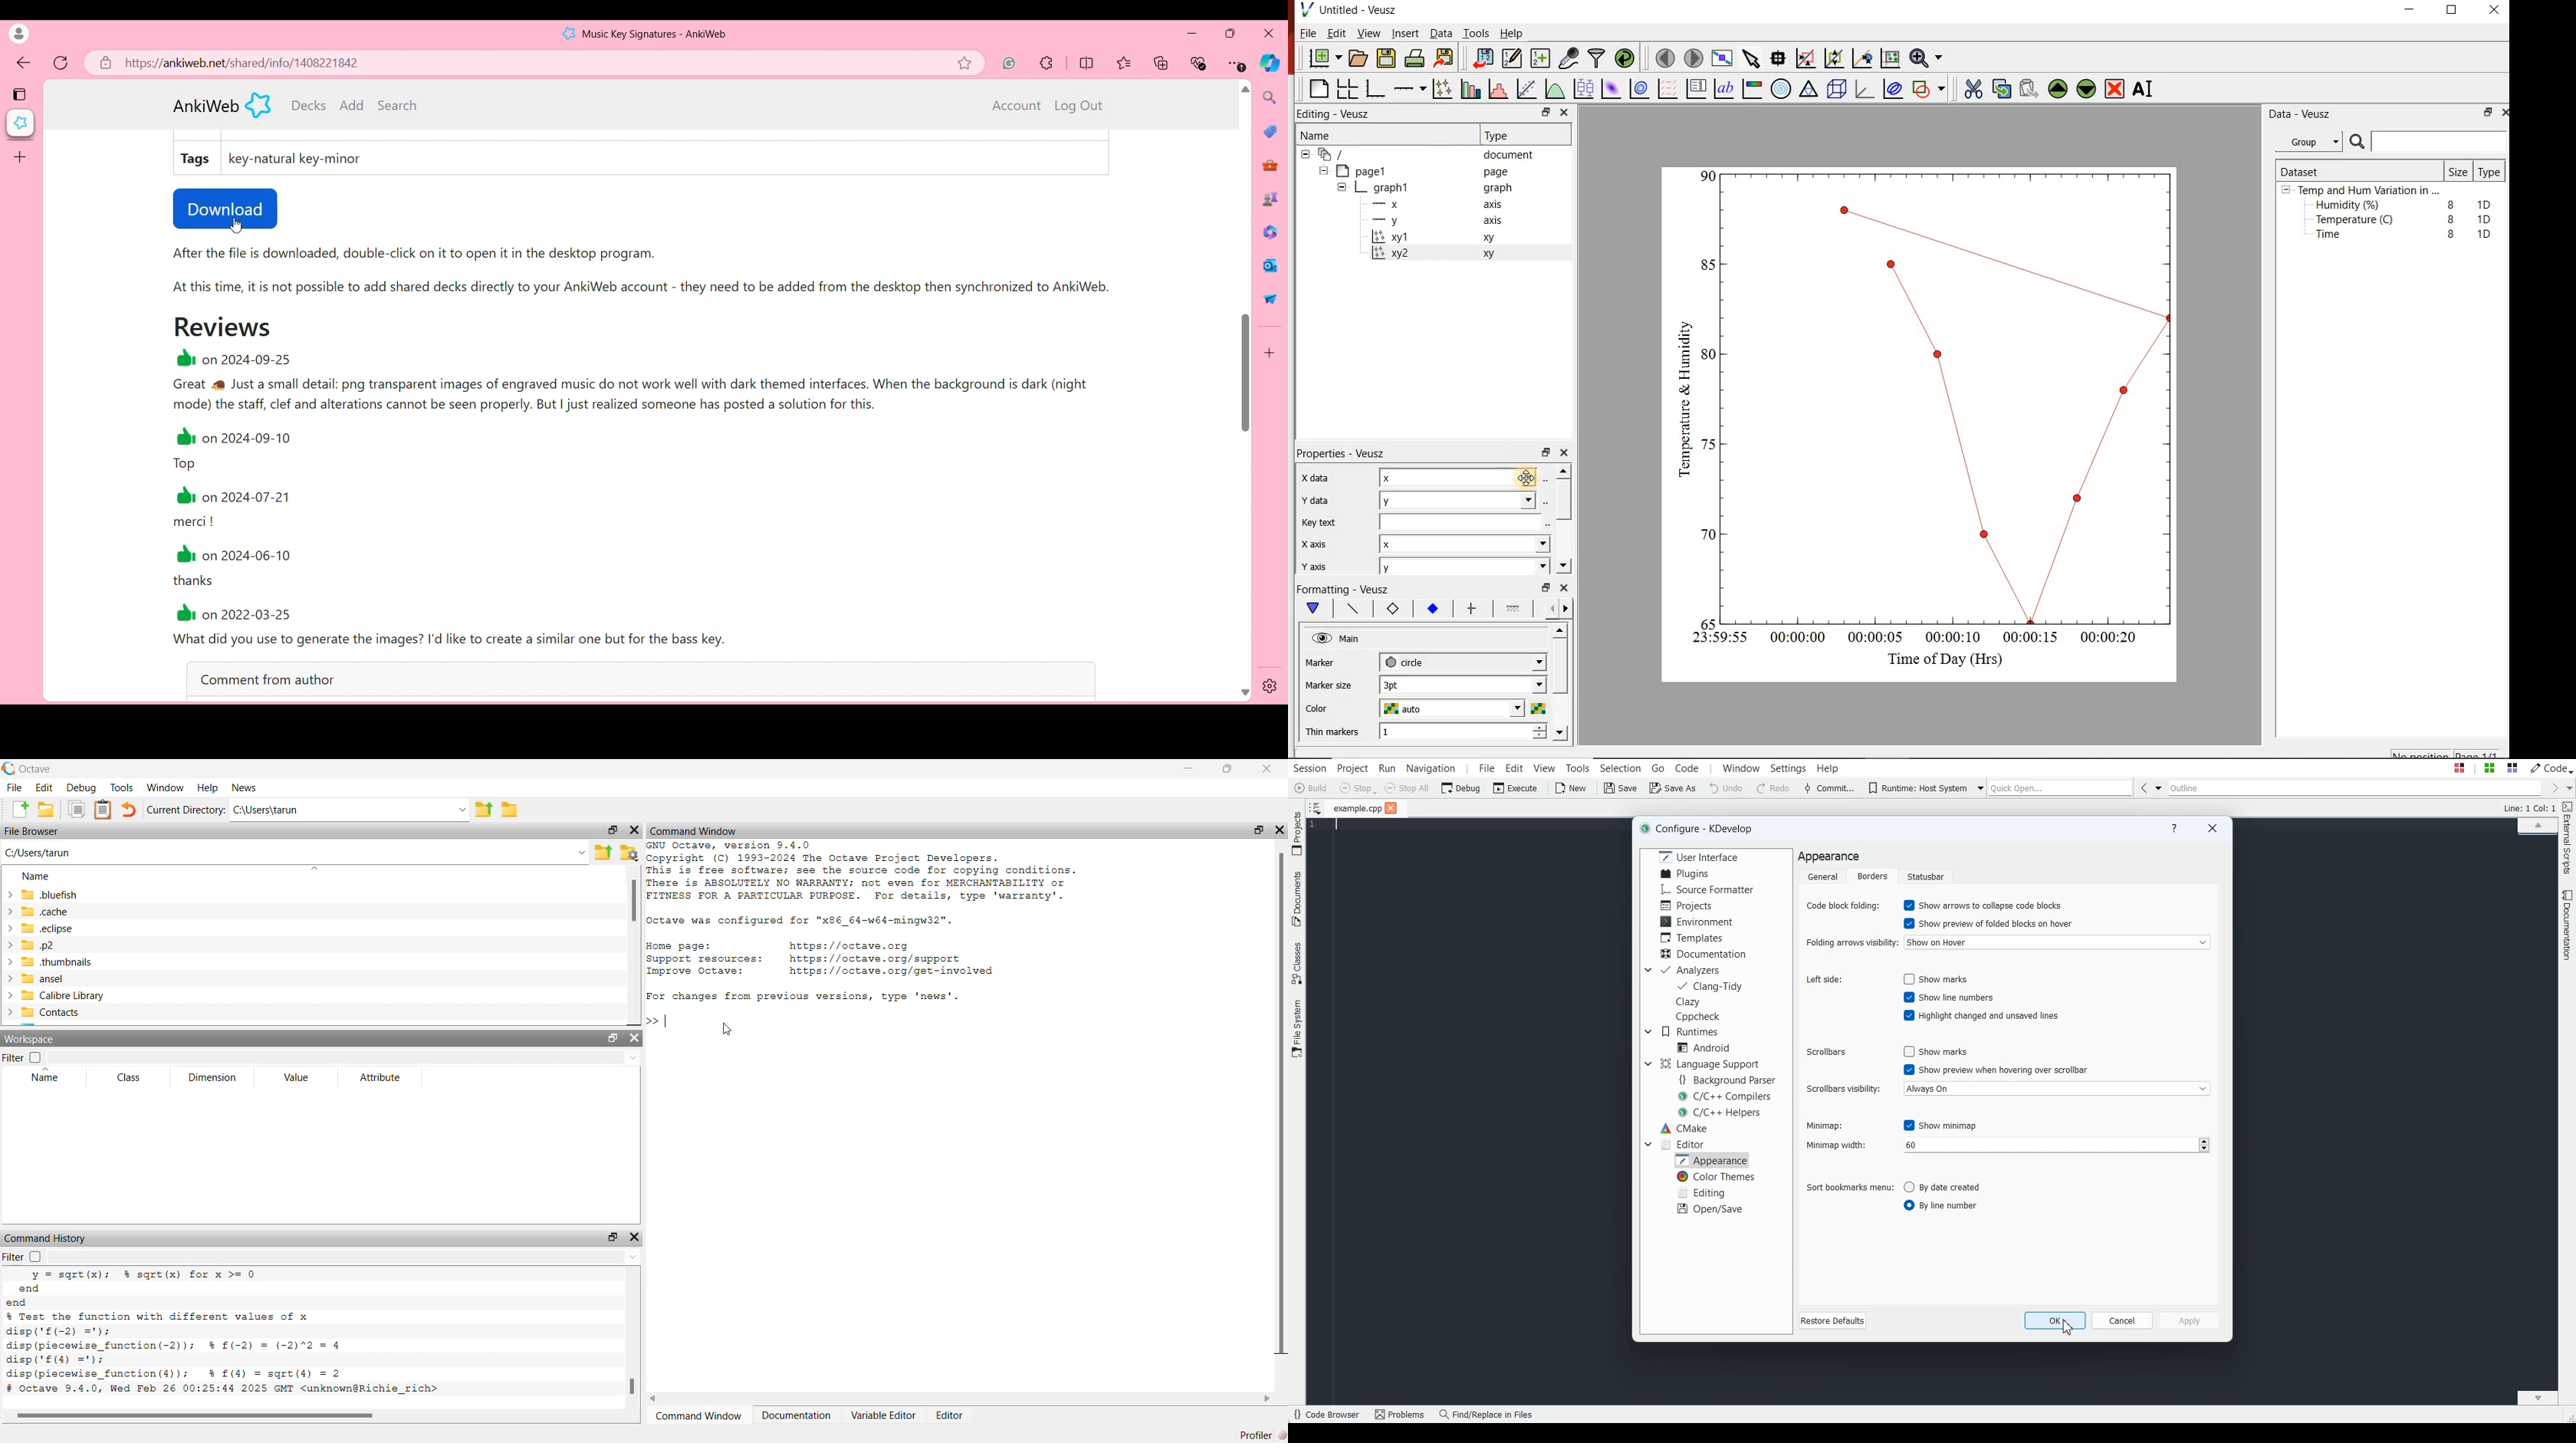 This screenshot has height=1456, width=2576. What do you see at coordinates (969, 63) in the screenshot?
I see `Add current page to favorites` at bounding box center [969, 63].